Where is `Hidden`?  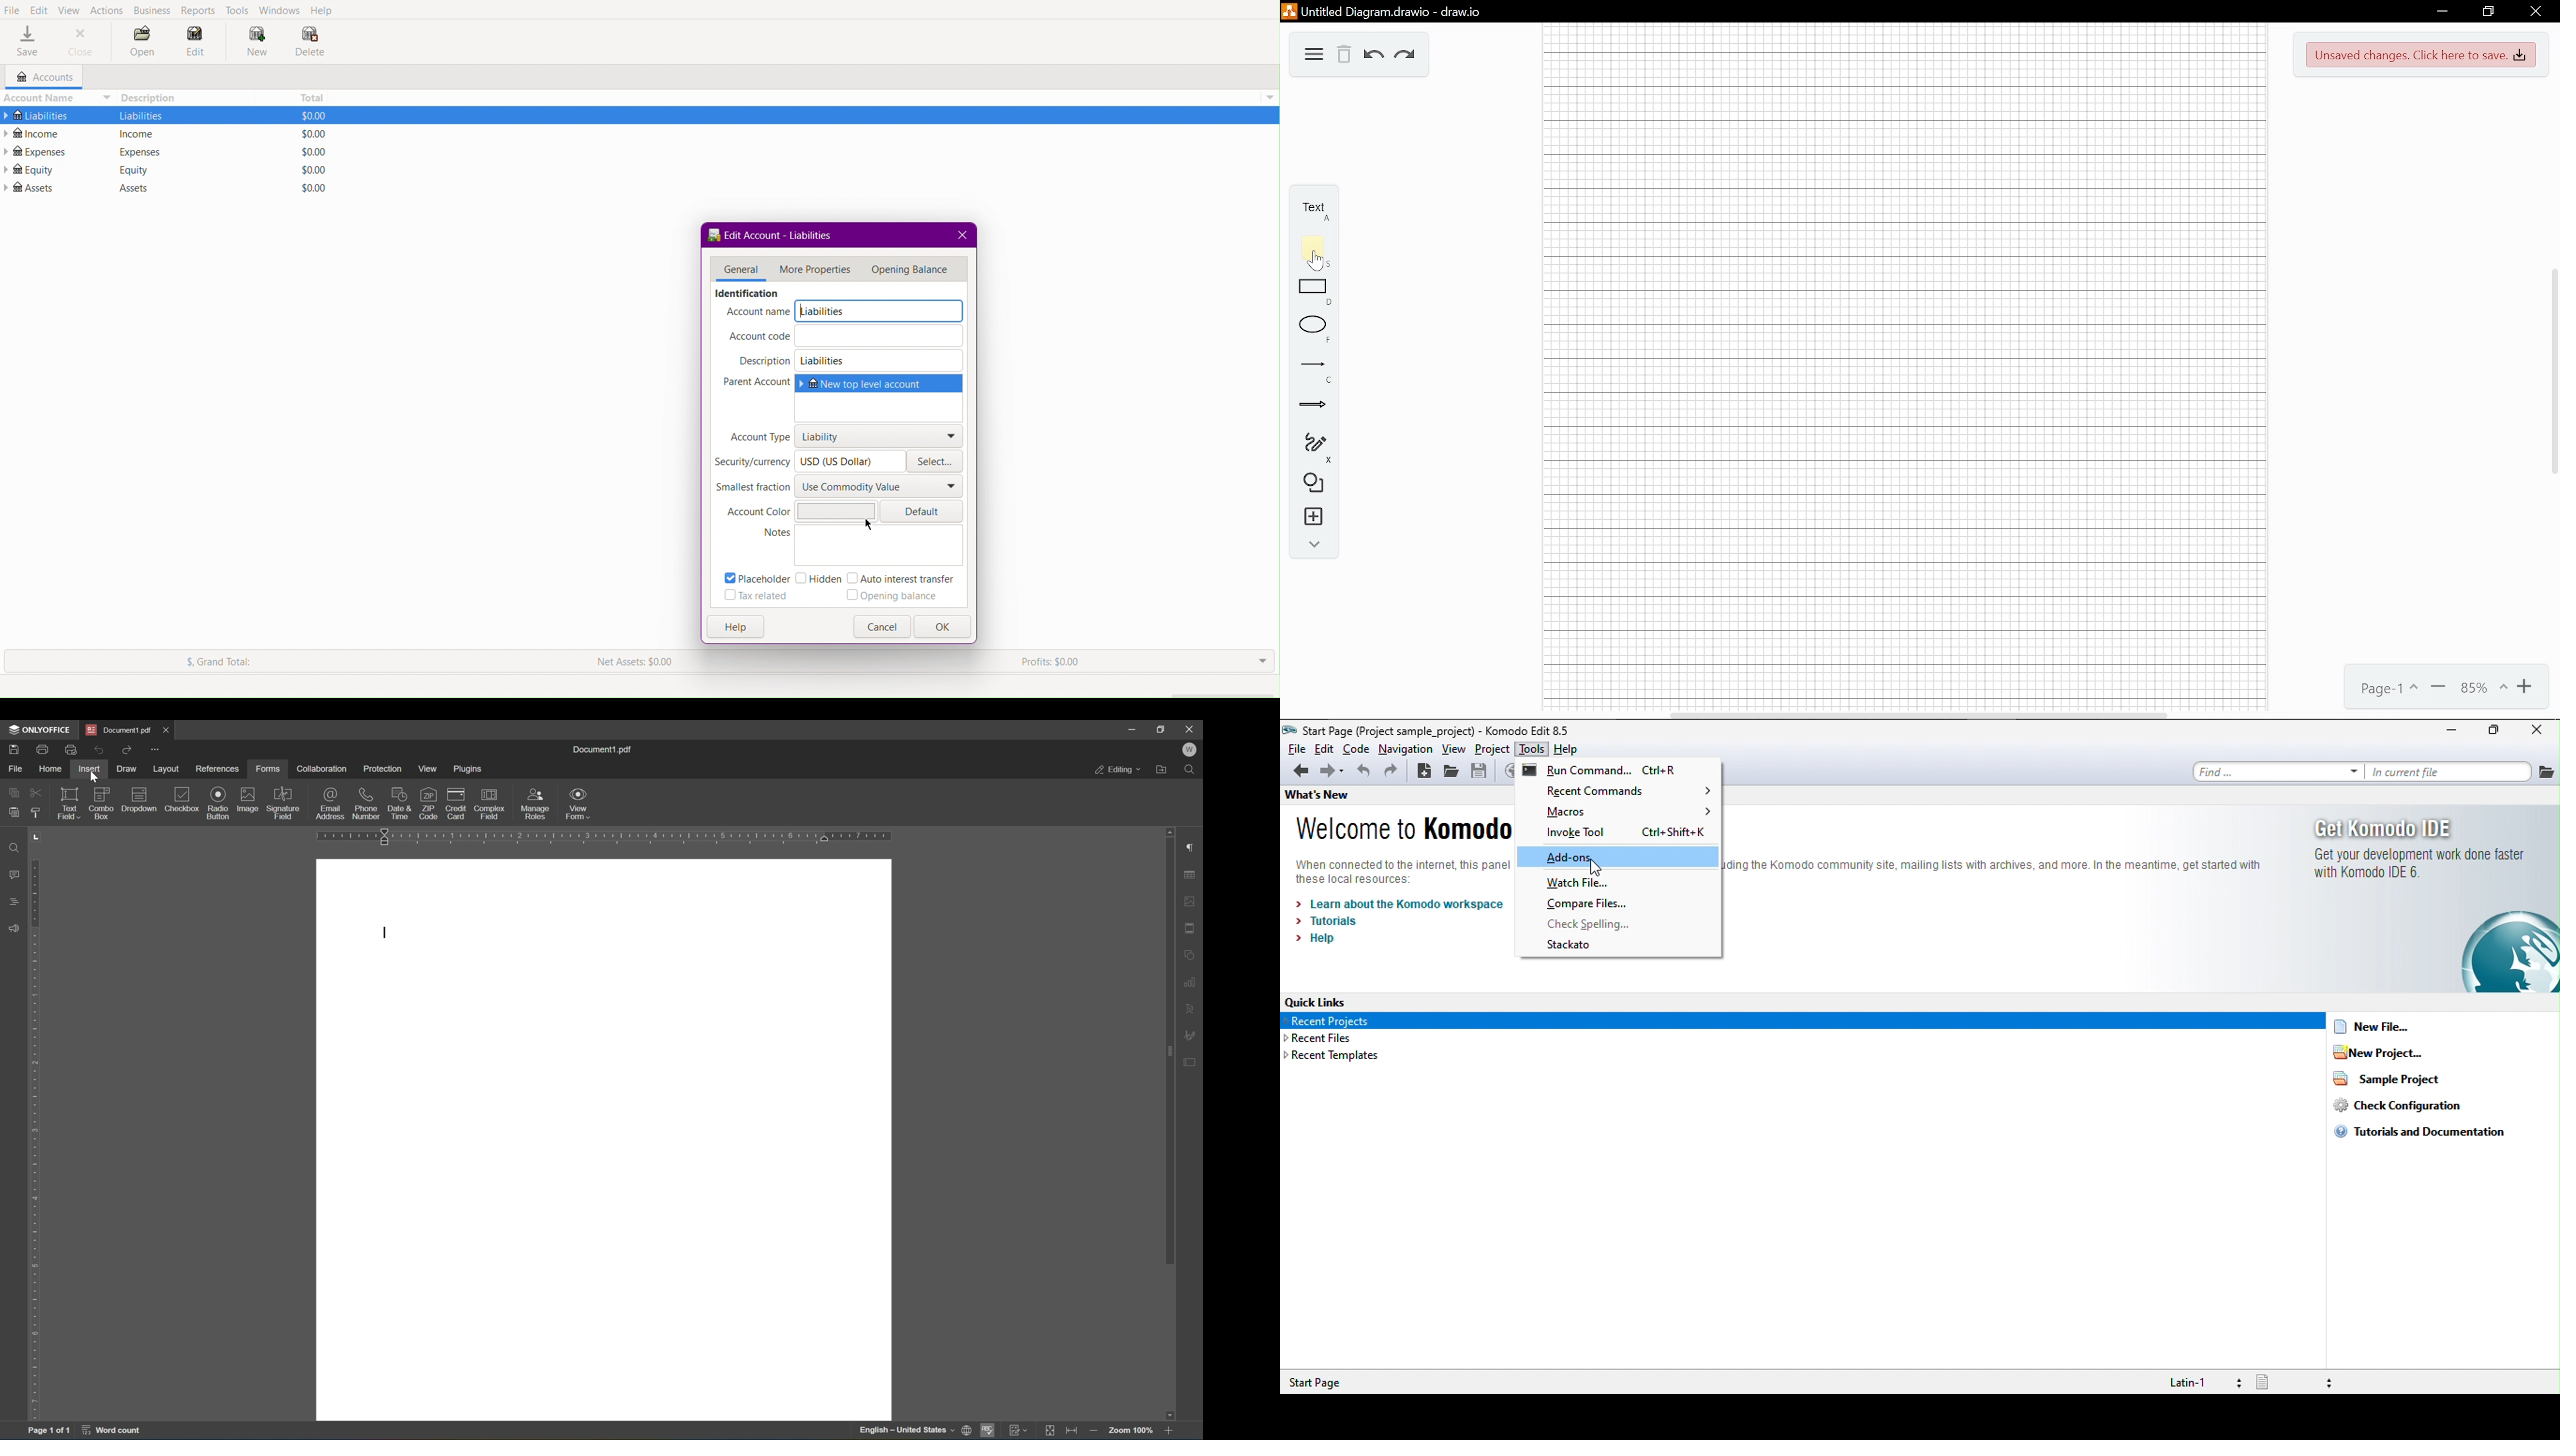 Hidden is located at coordinates (818, 579).